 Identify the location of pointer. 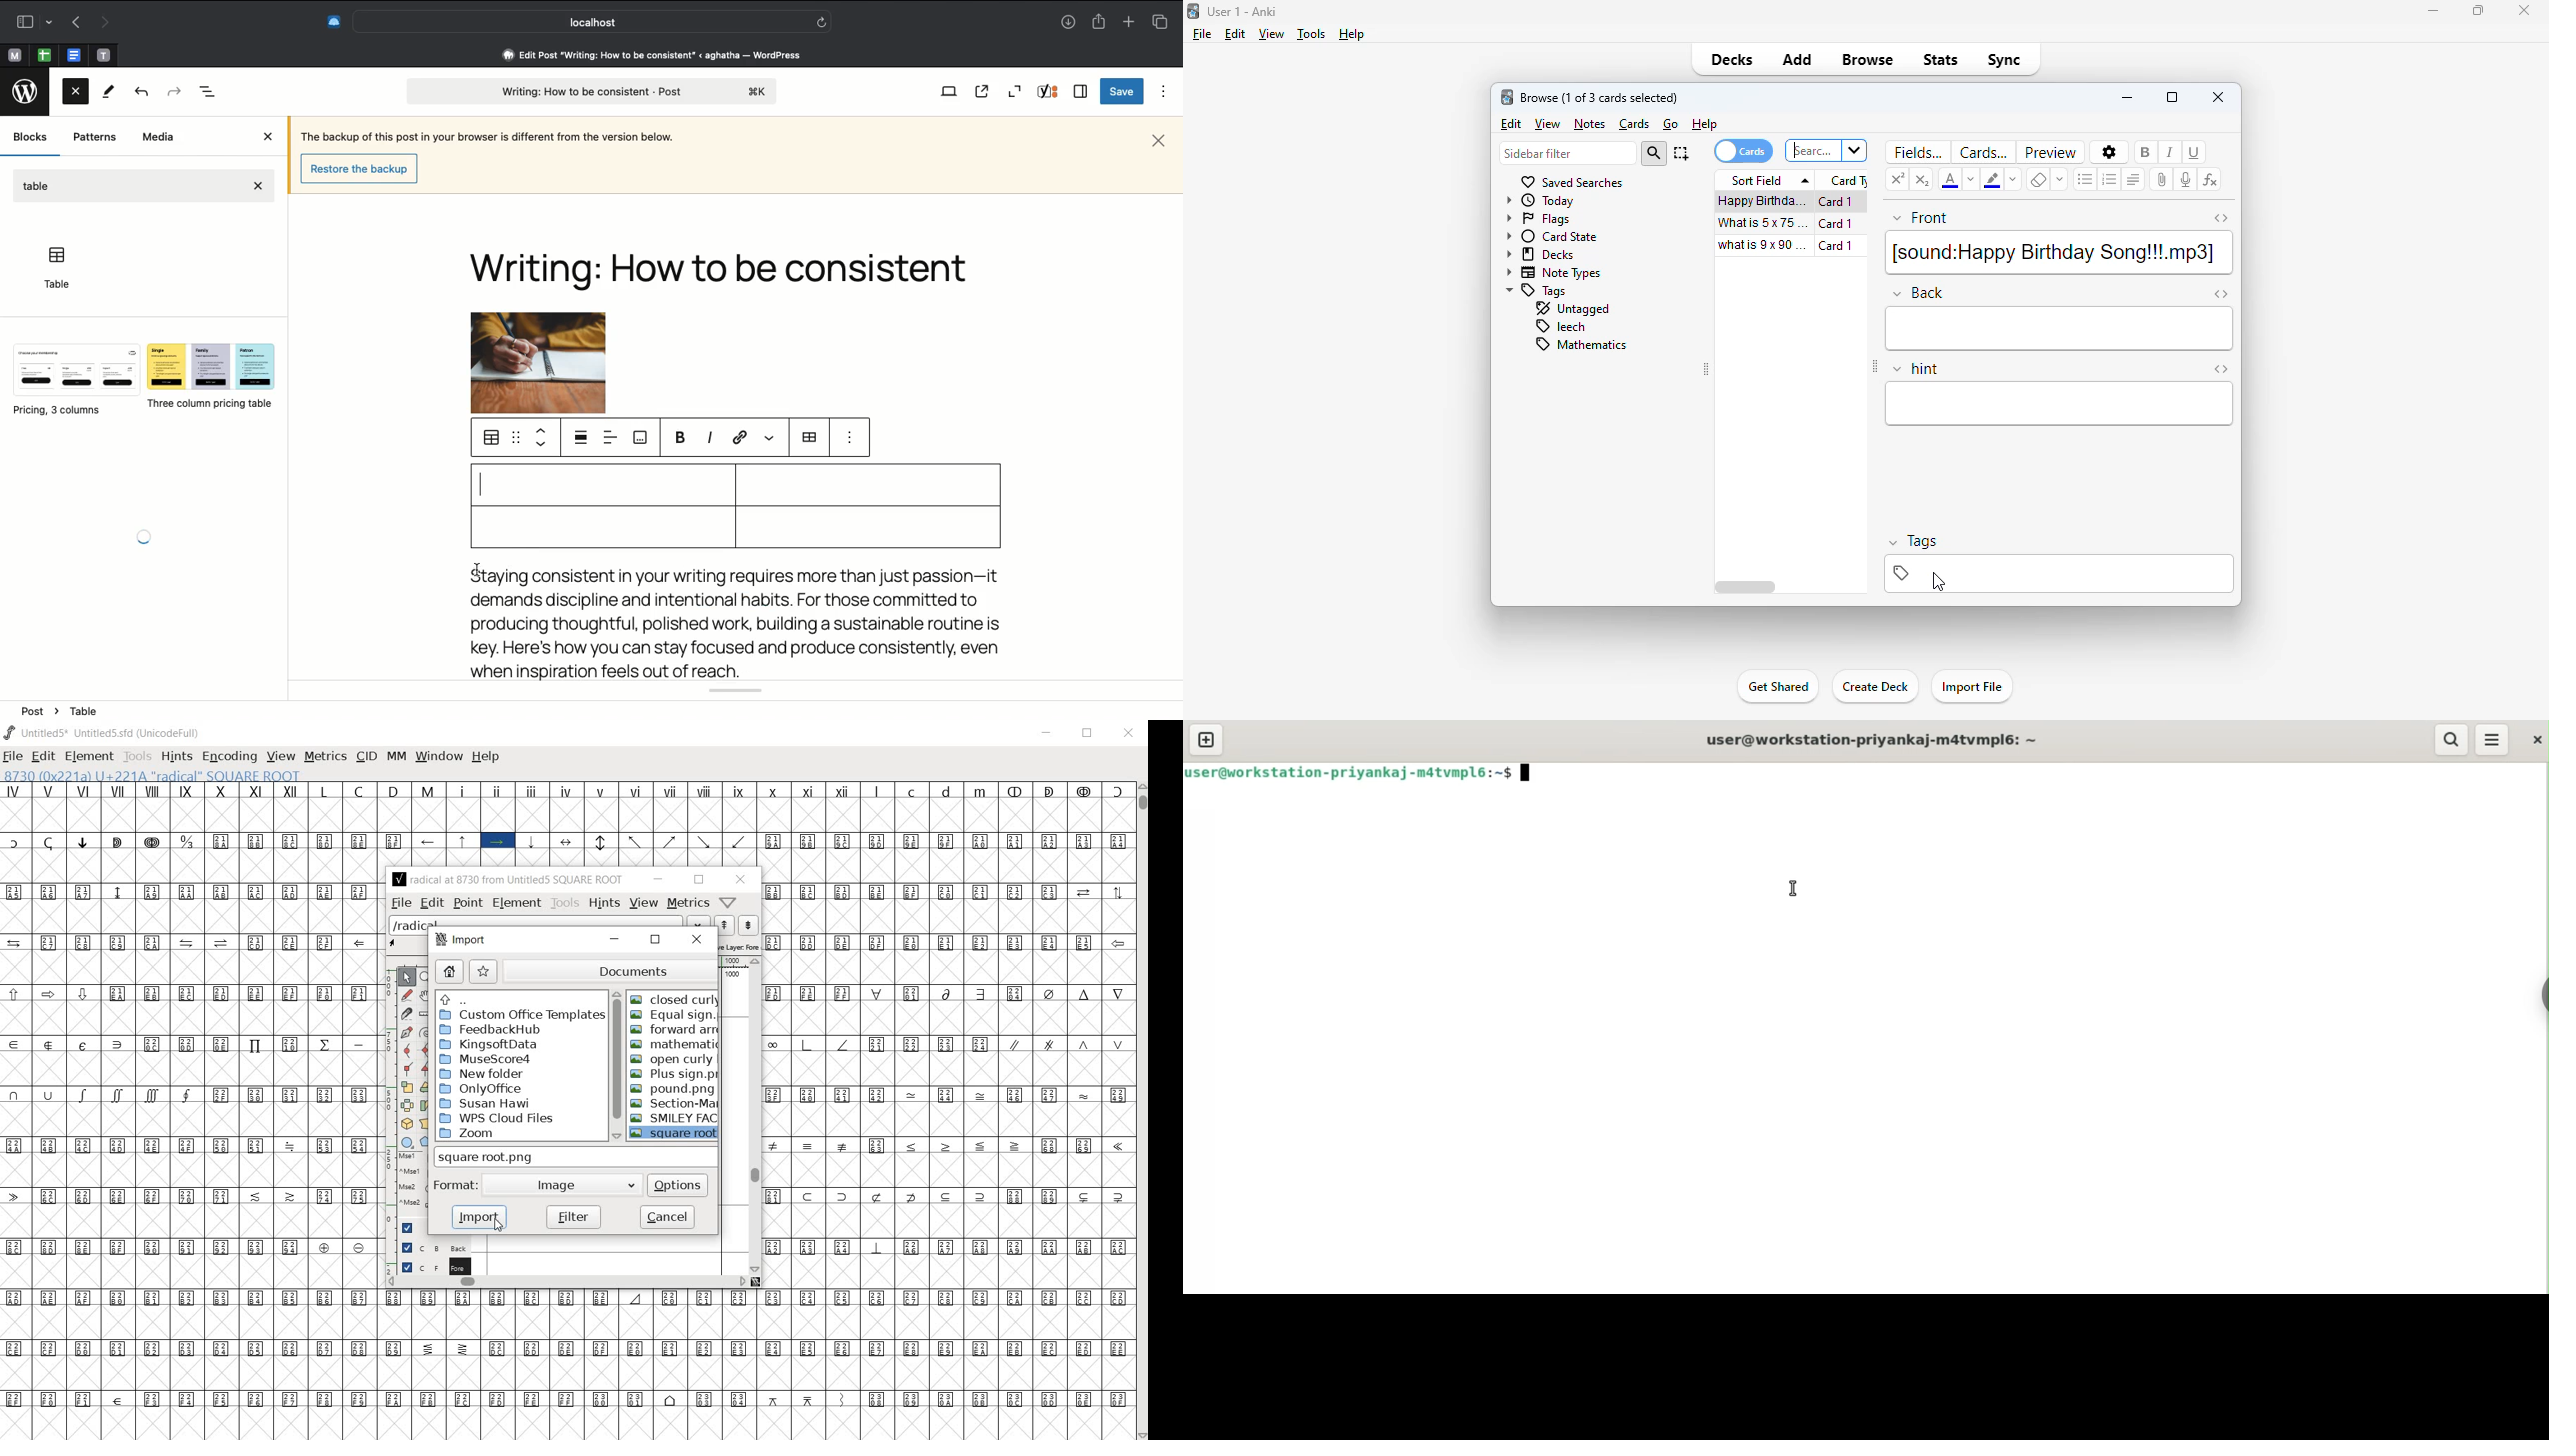
(408, 976).